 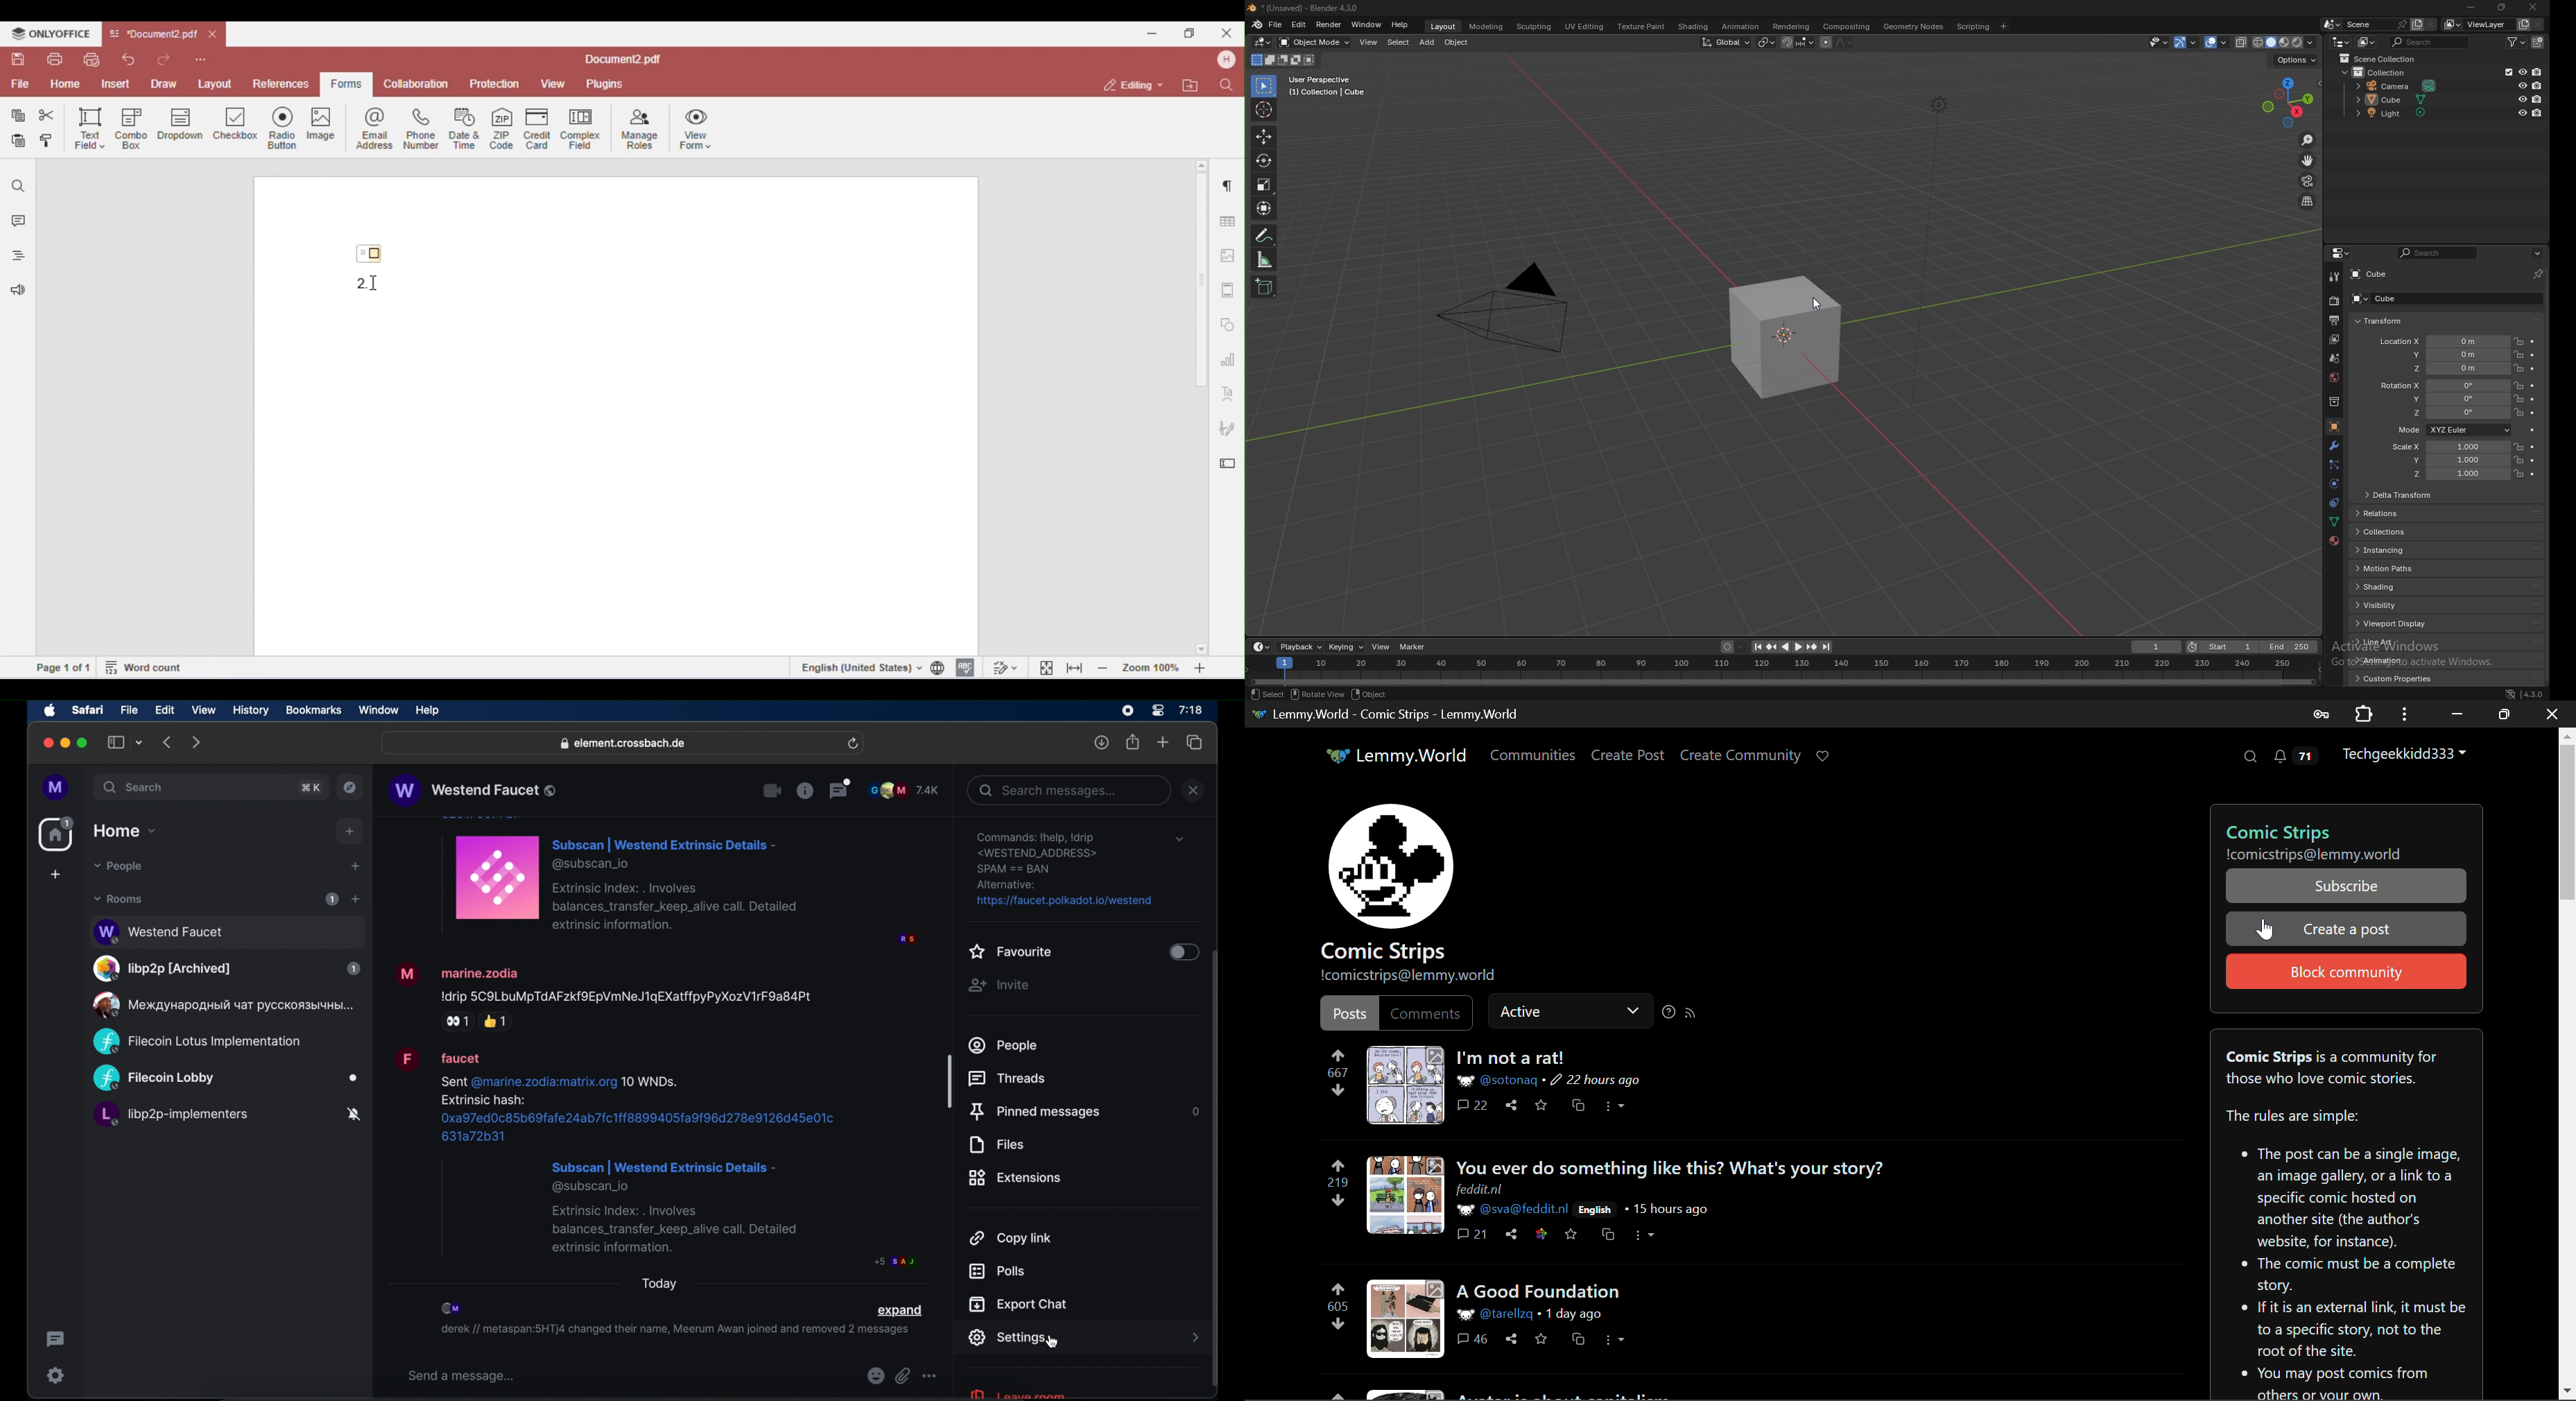 I want to click on expand, so click(x=899, y=1311).